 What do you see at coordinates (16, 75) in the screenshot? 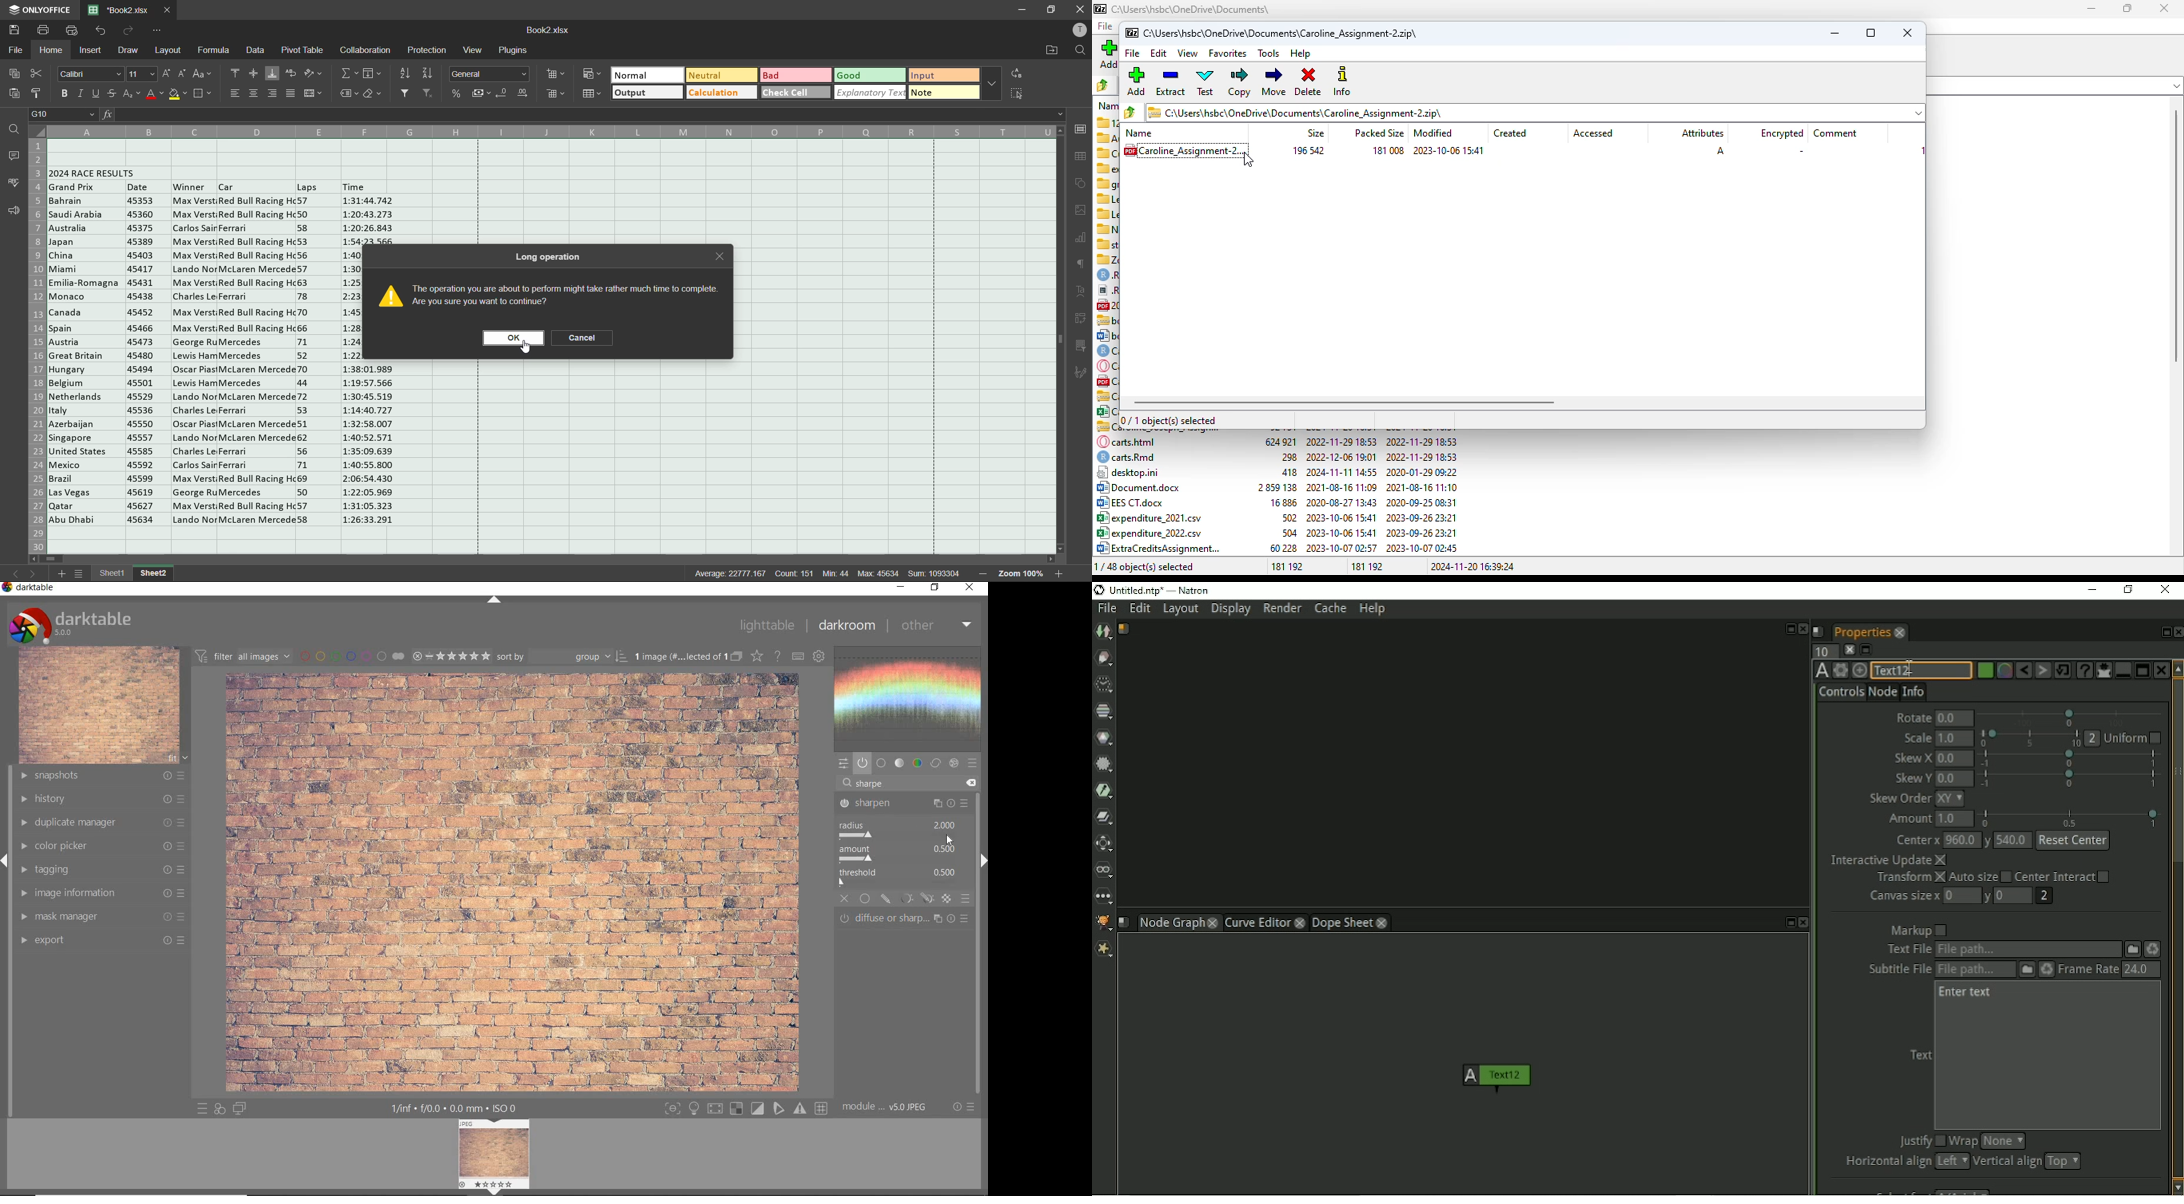
I see `copy` at bounding box center [16, 75].